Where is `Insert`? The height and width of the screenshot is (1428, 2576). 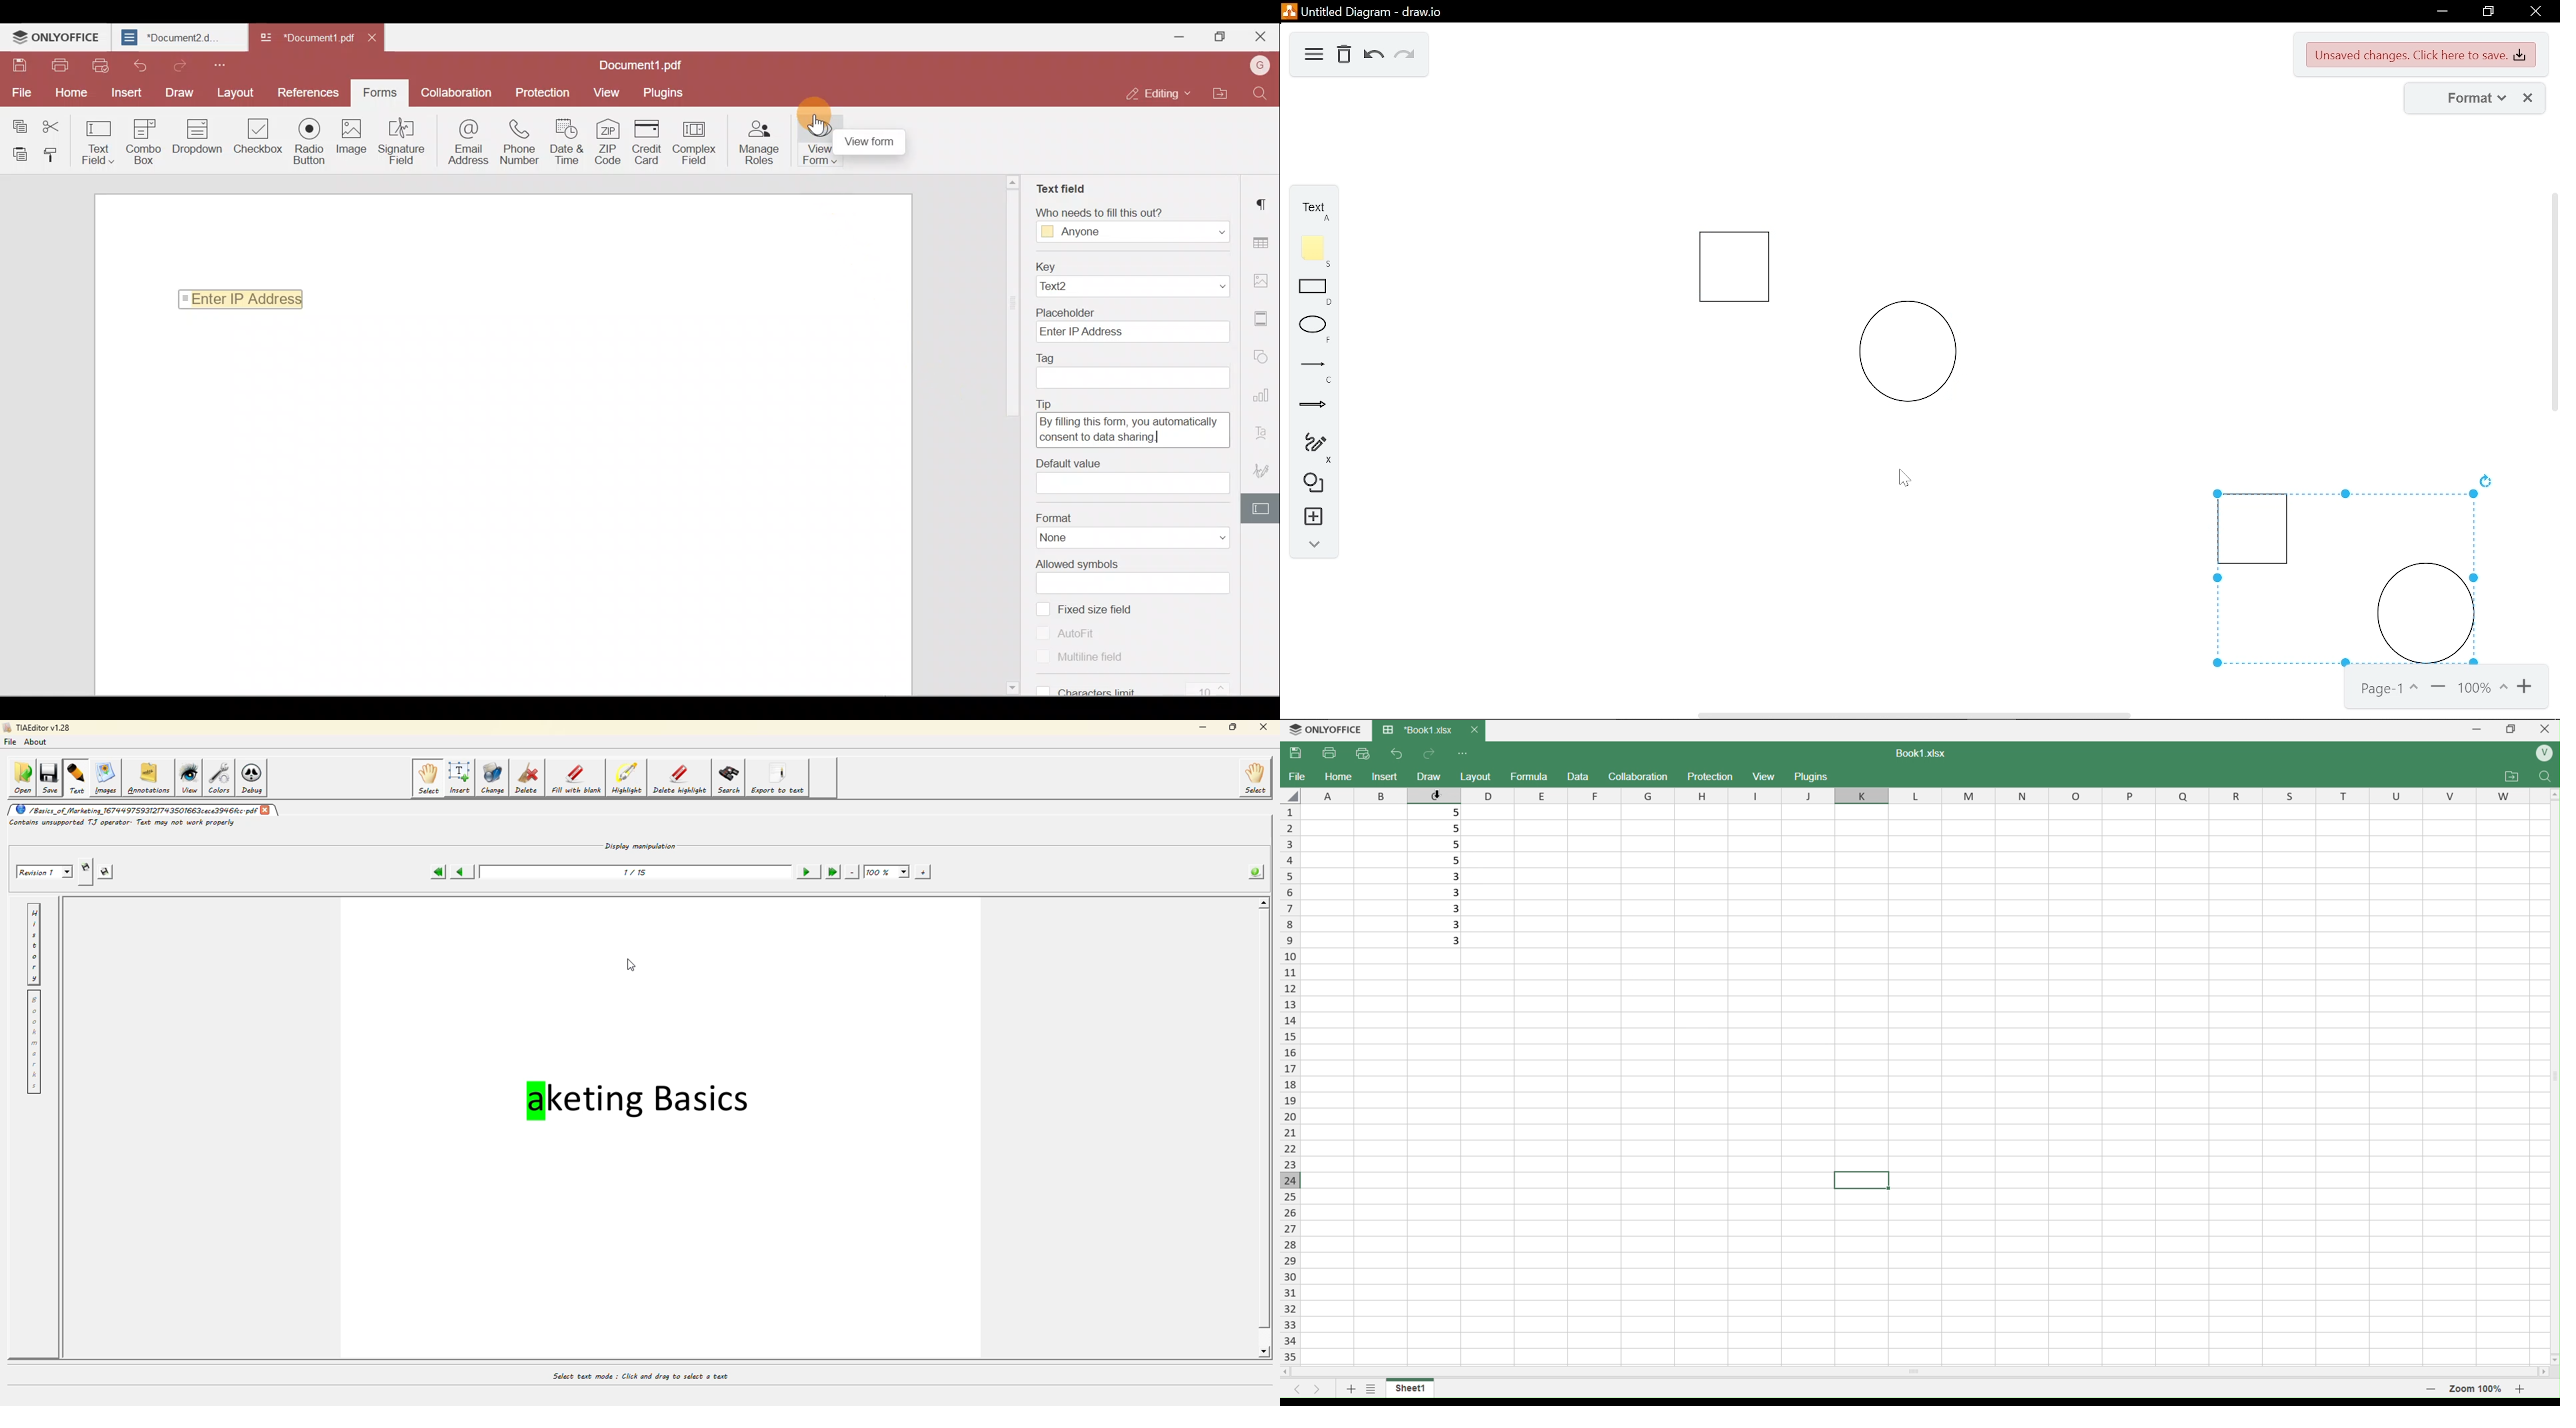
Insert is located at coordinates (125, 91).